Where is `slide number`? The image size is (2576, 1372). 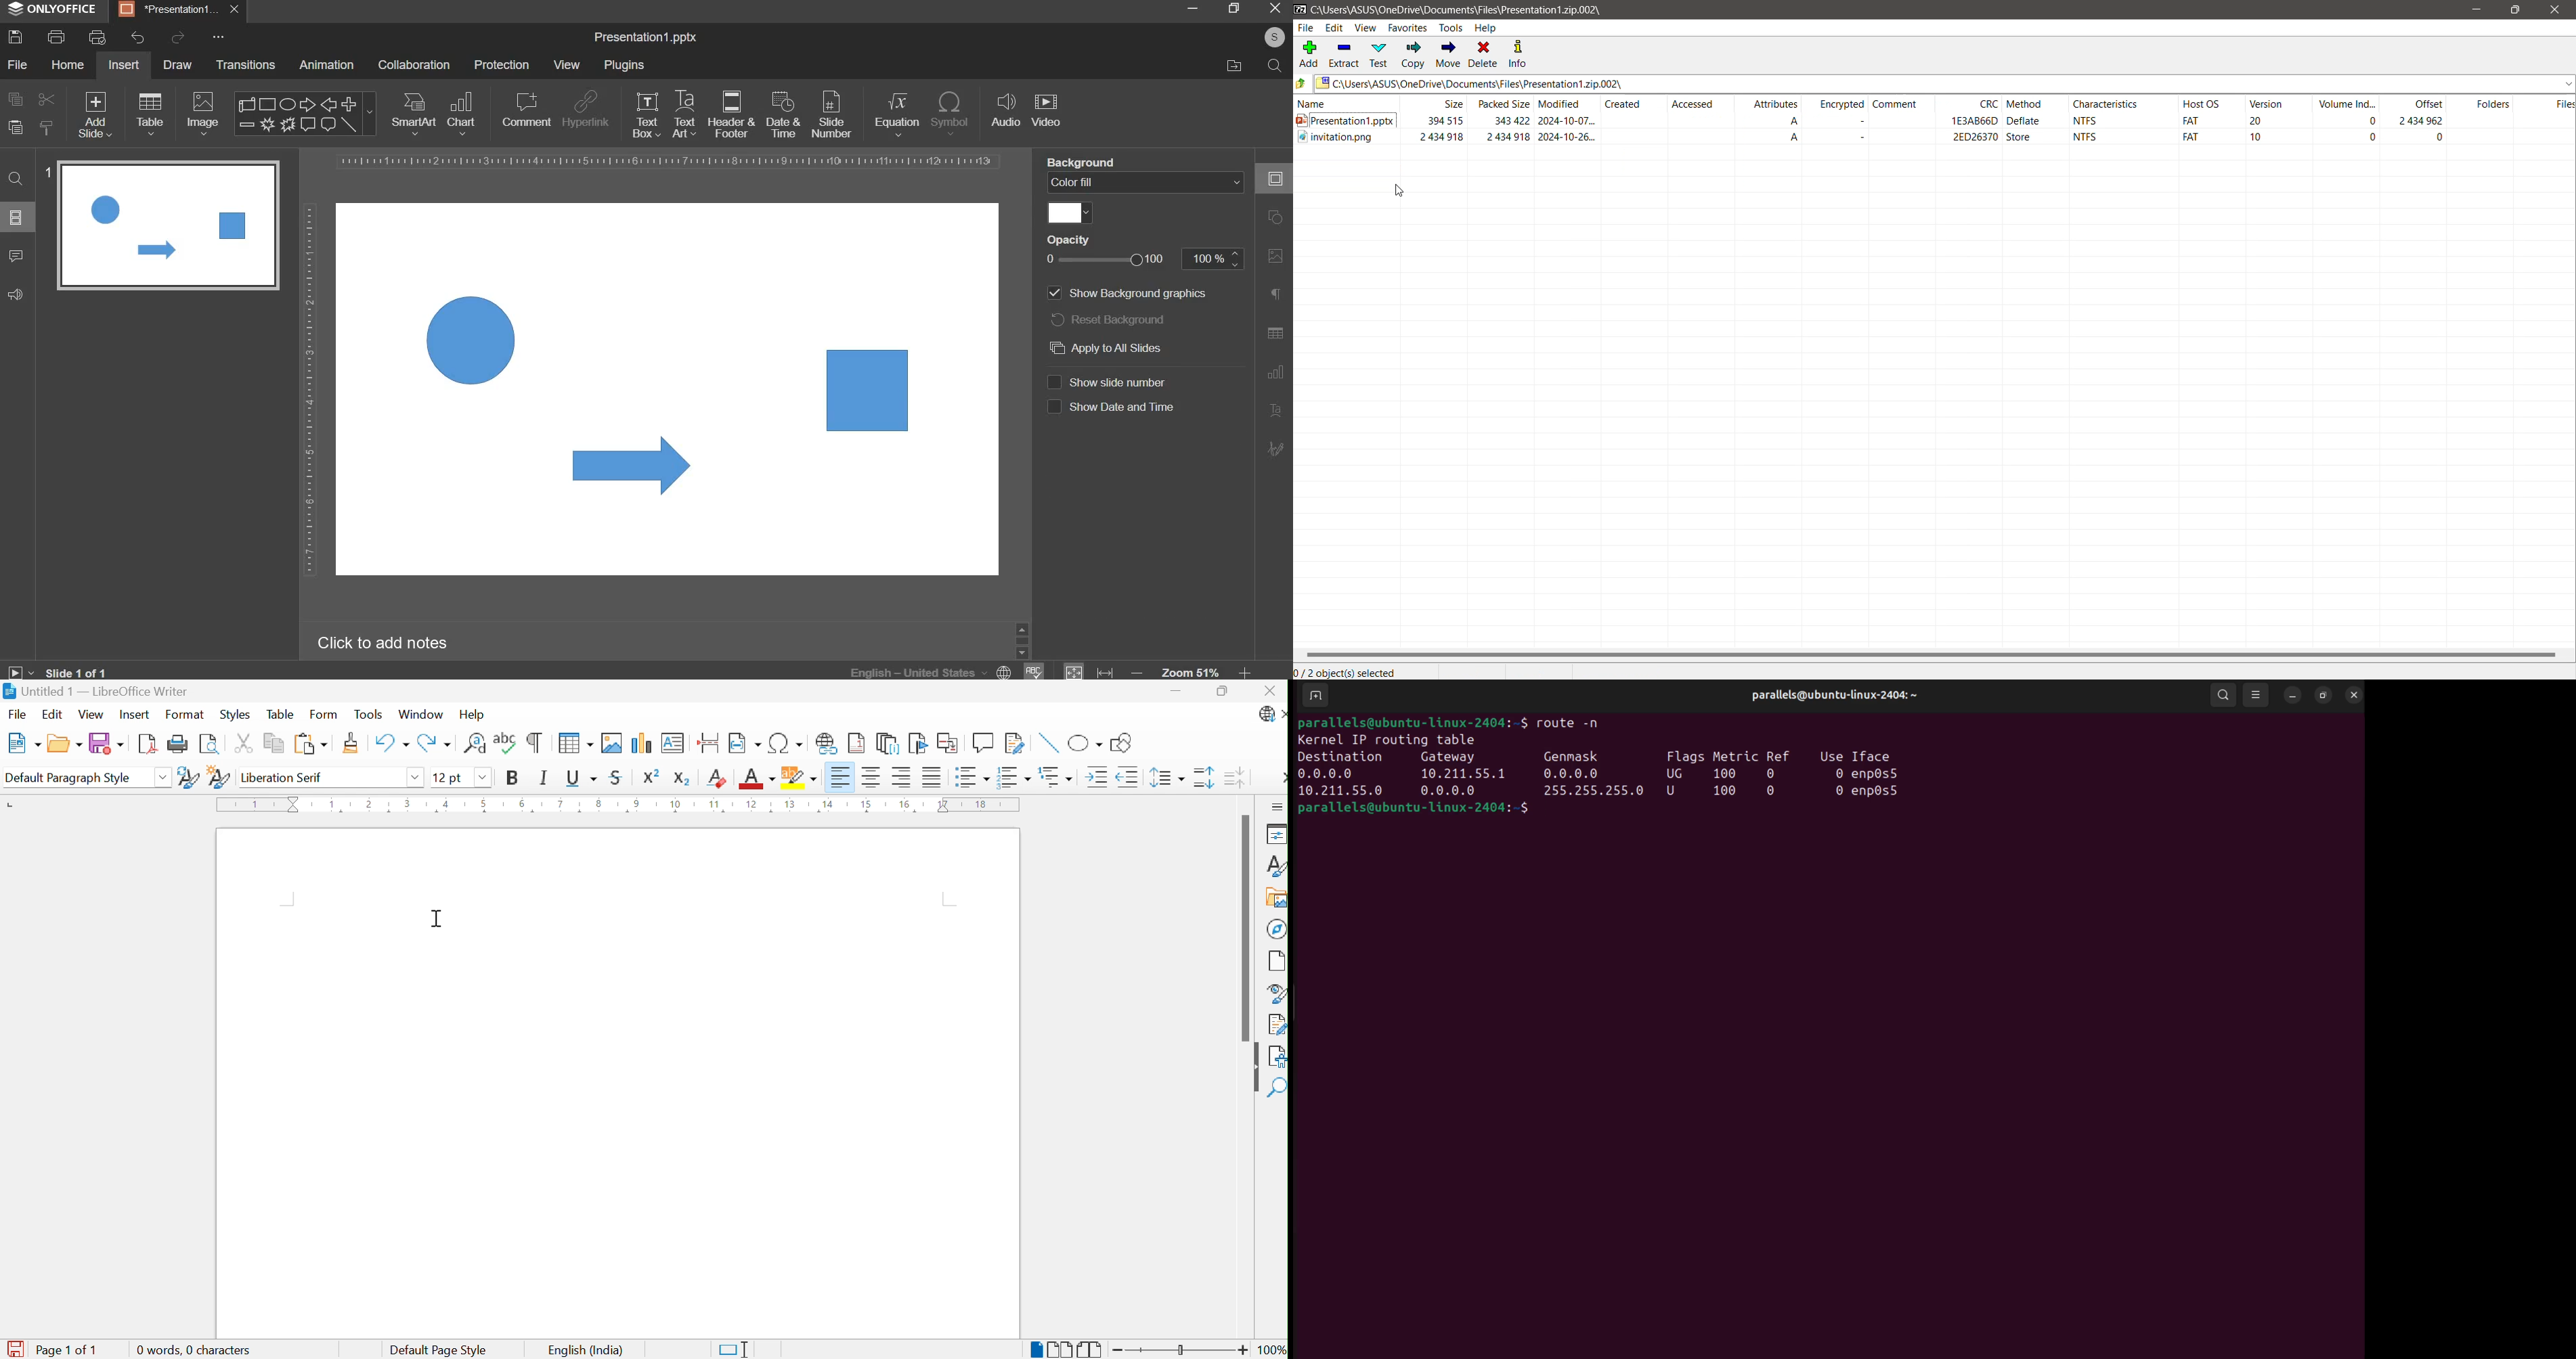
slide number is located at coordinates (1118, 382).